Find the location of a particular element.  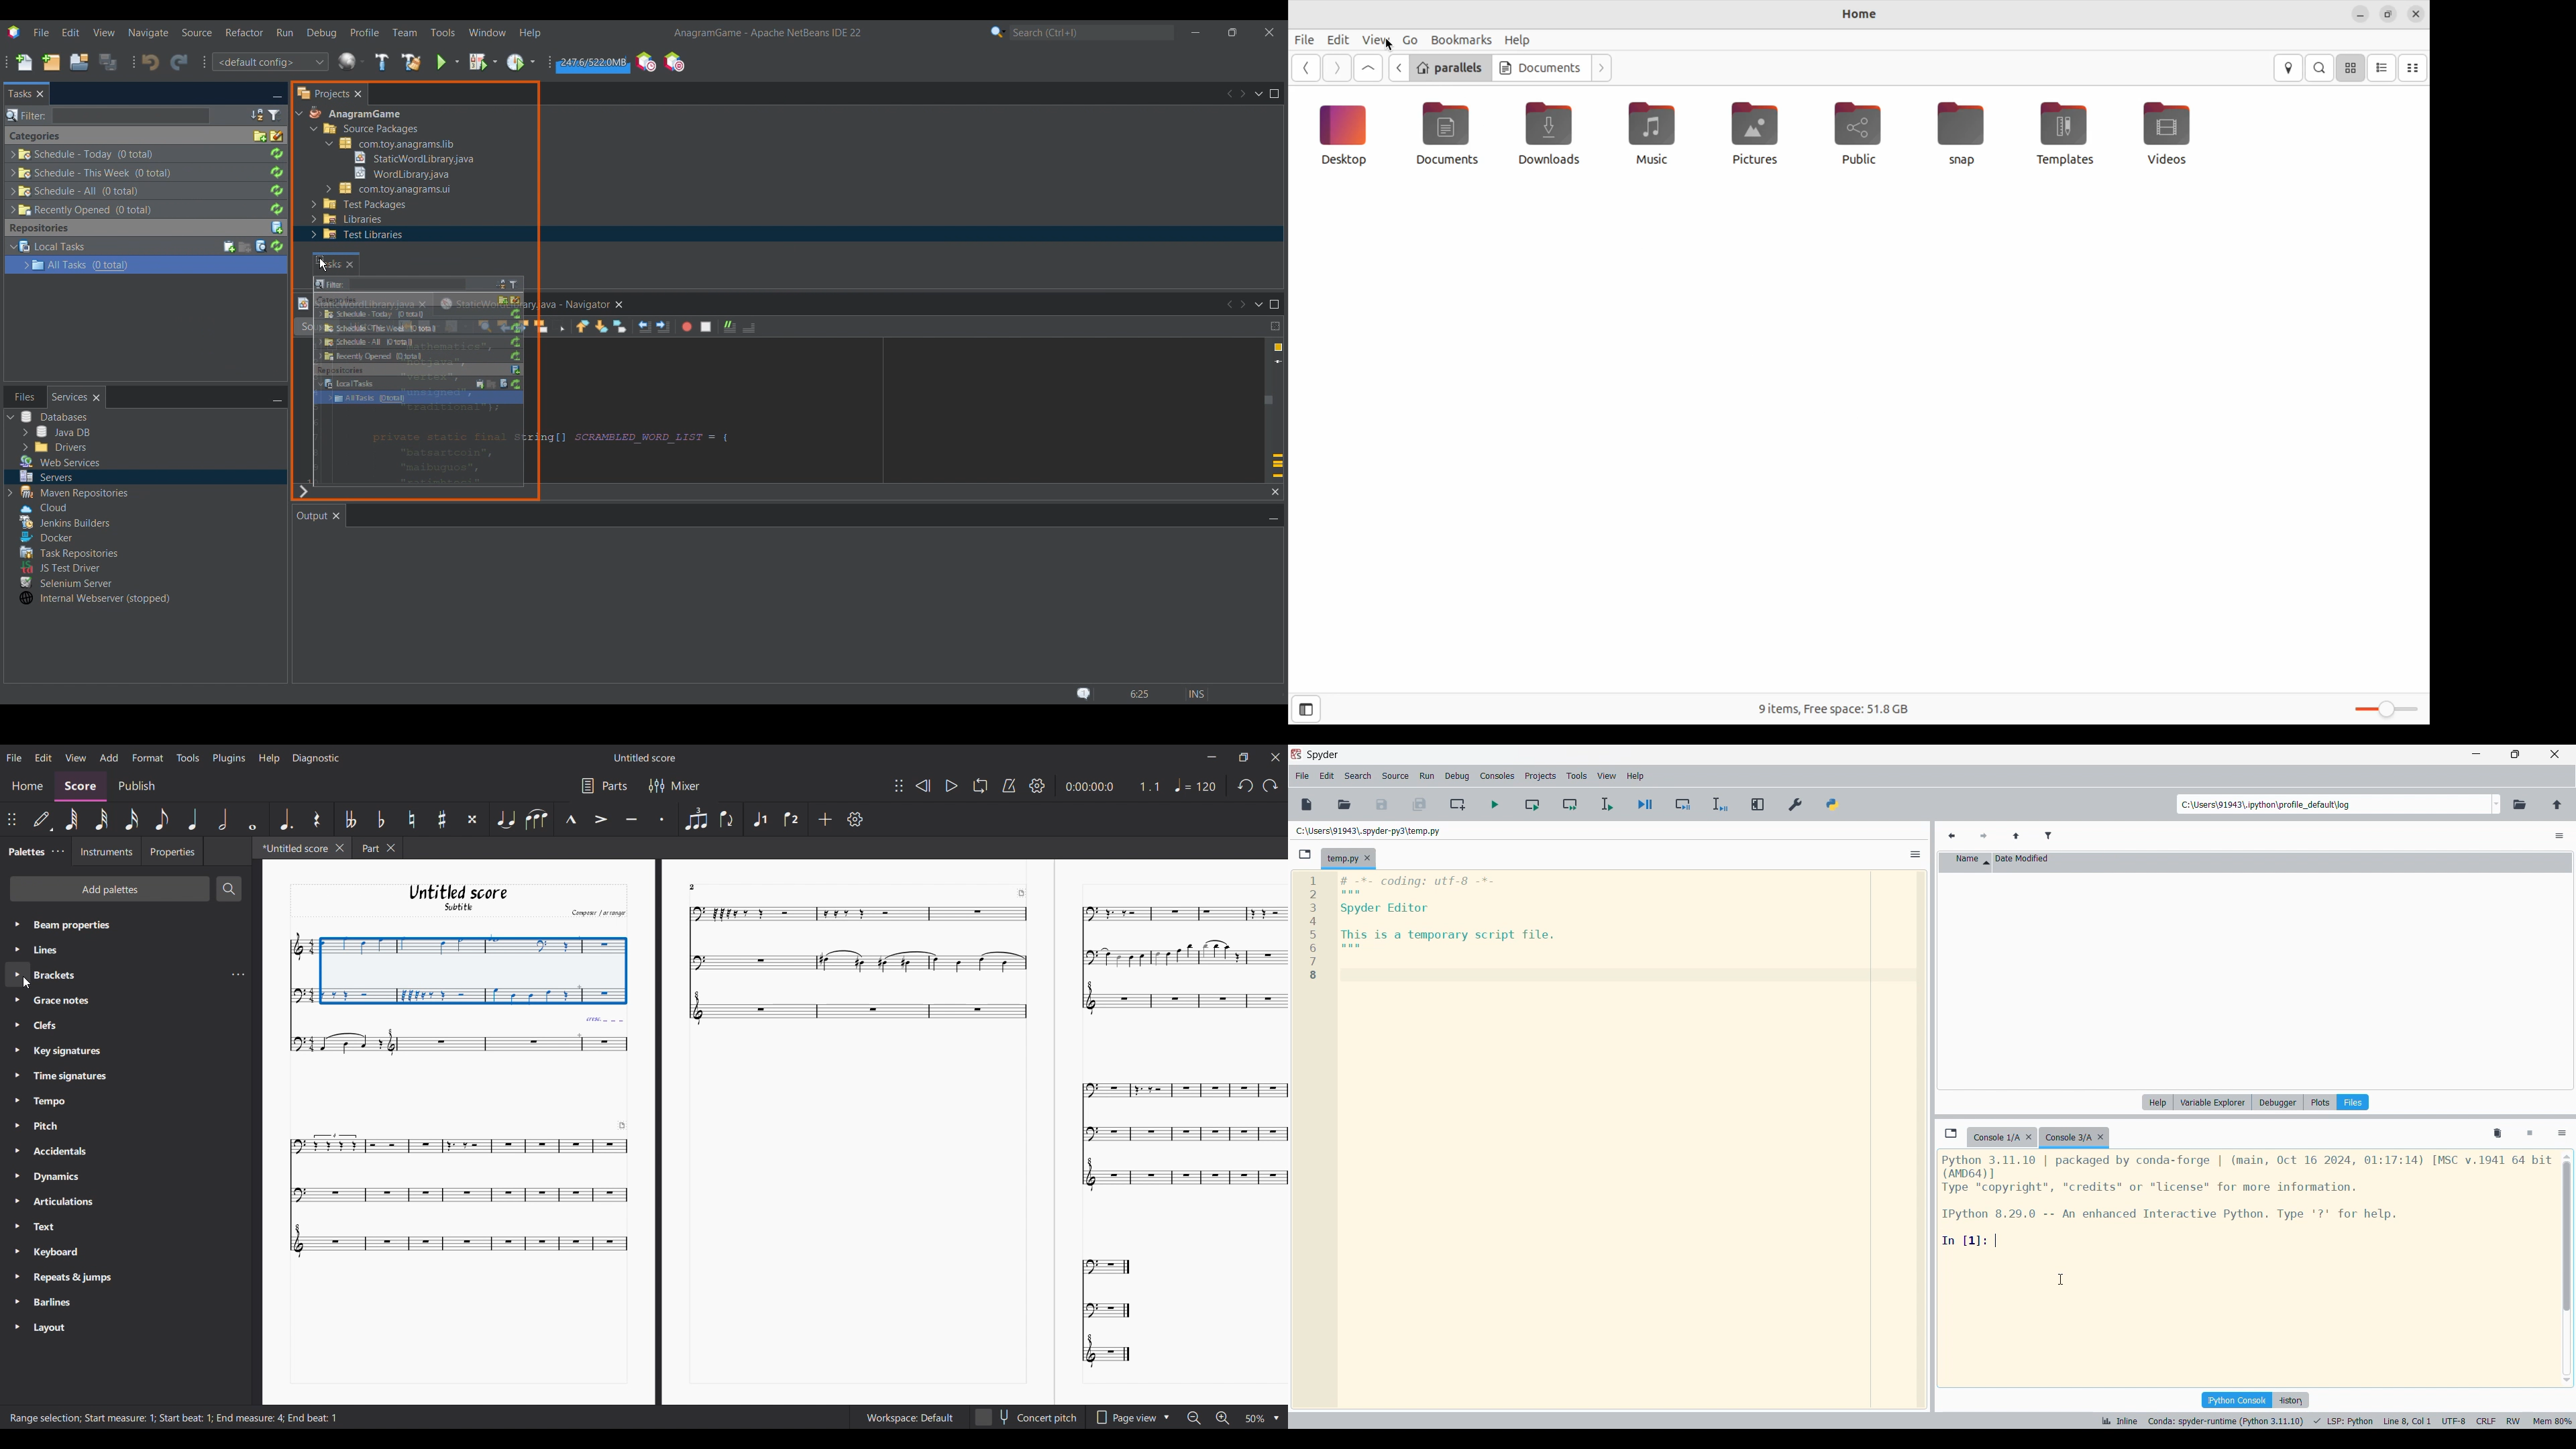

Rest is located at coordinates (317, 818).